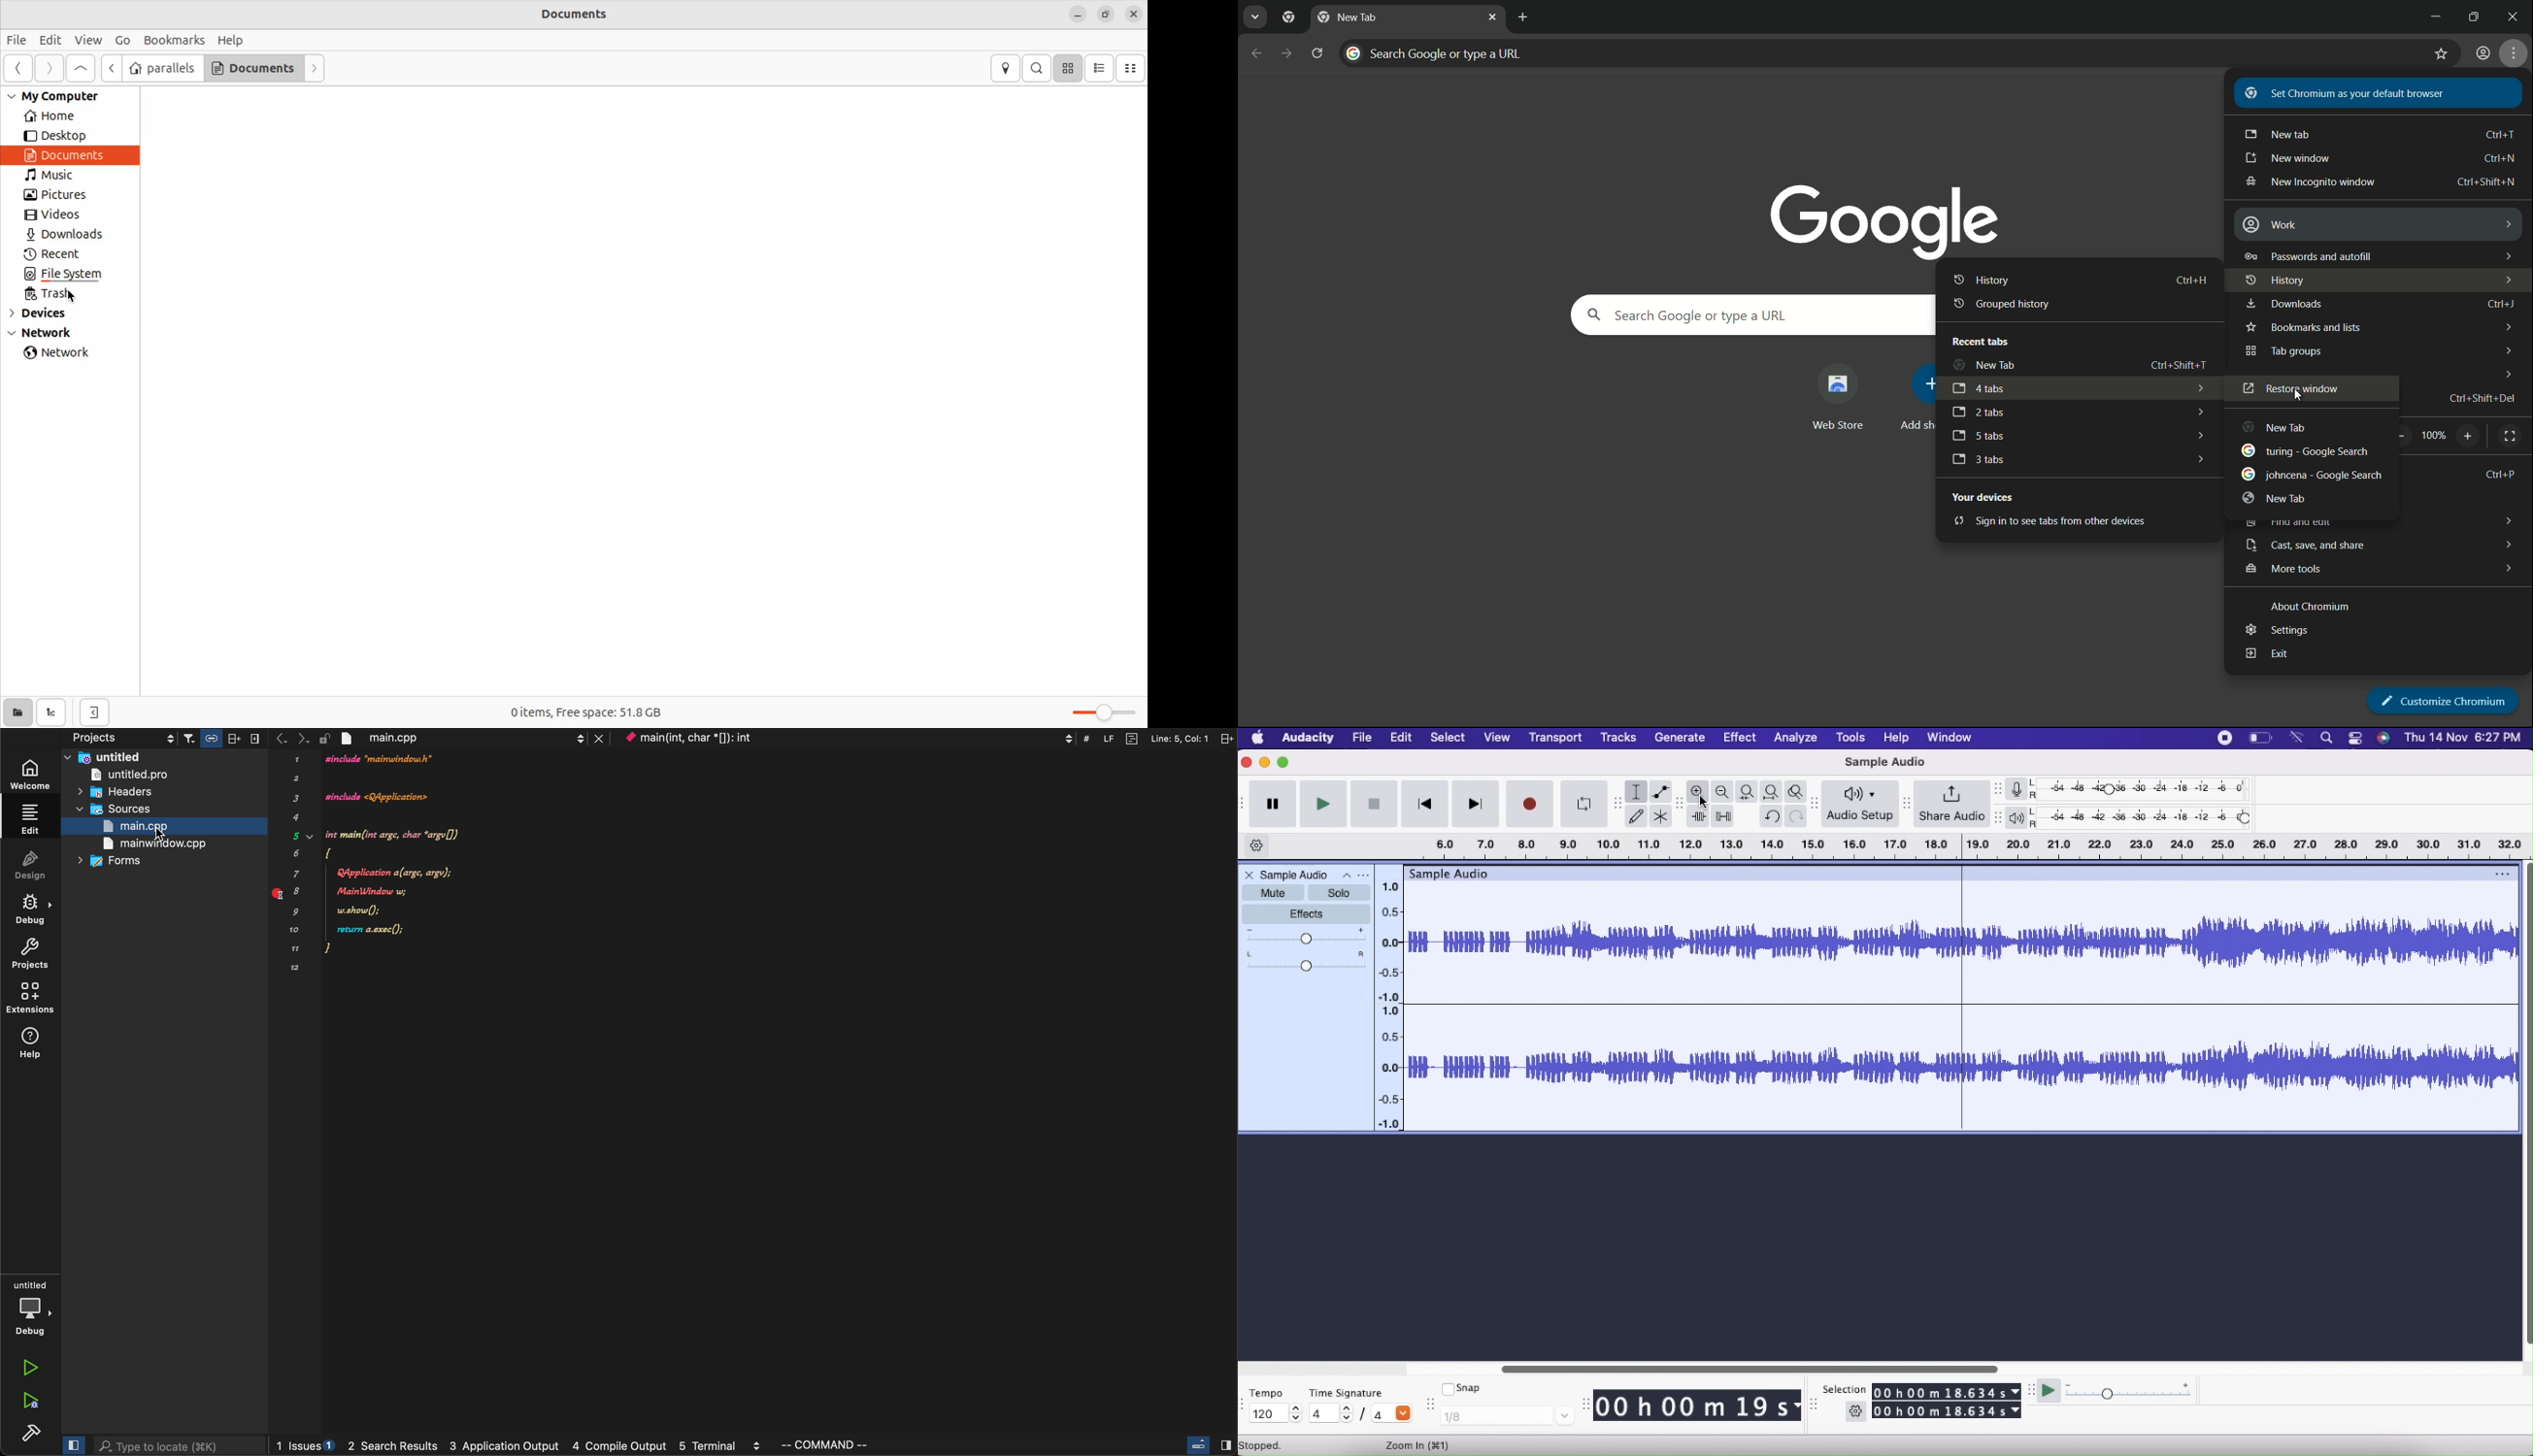 Image resolution: width=2548 pixels, height=1456 pixels. I want to click on split, so click(1168, 738).